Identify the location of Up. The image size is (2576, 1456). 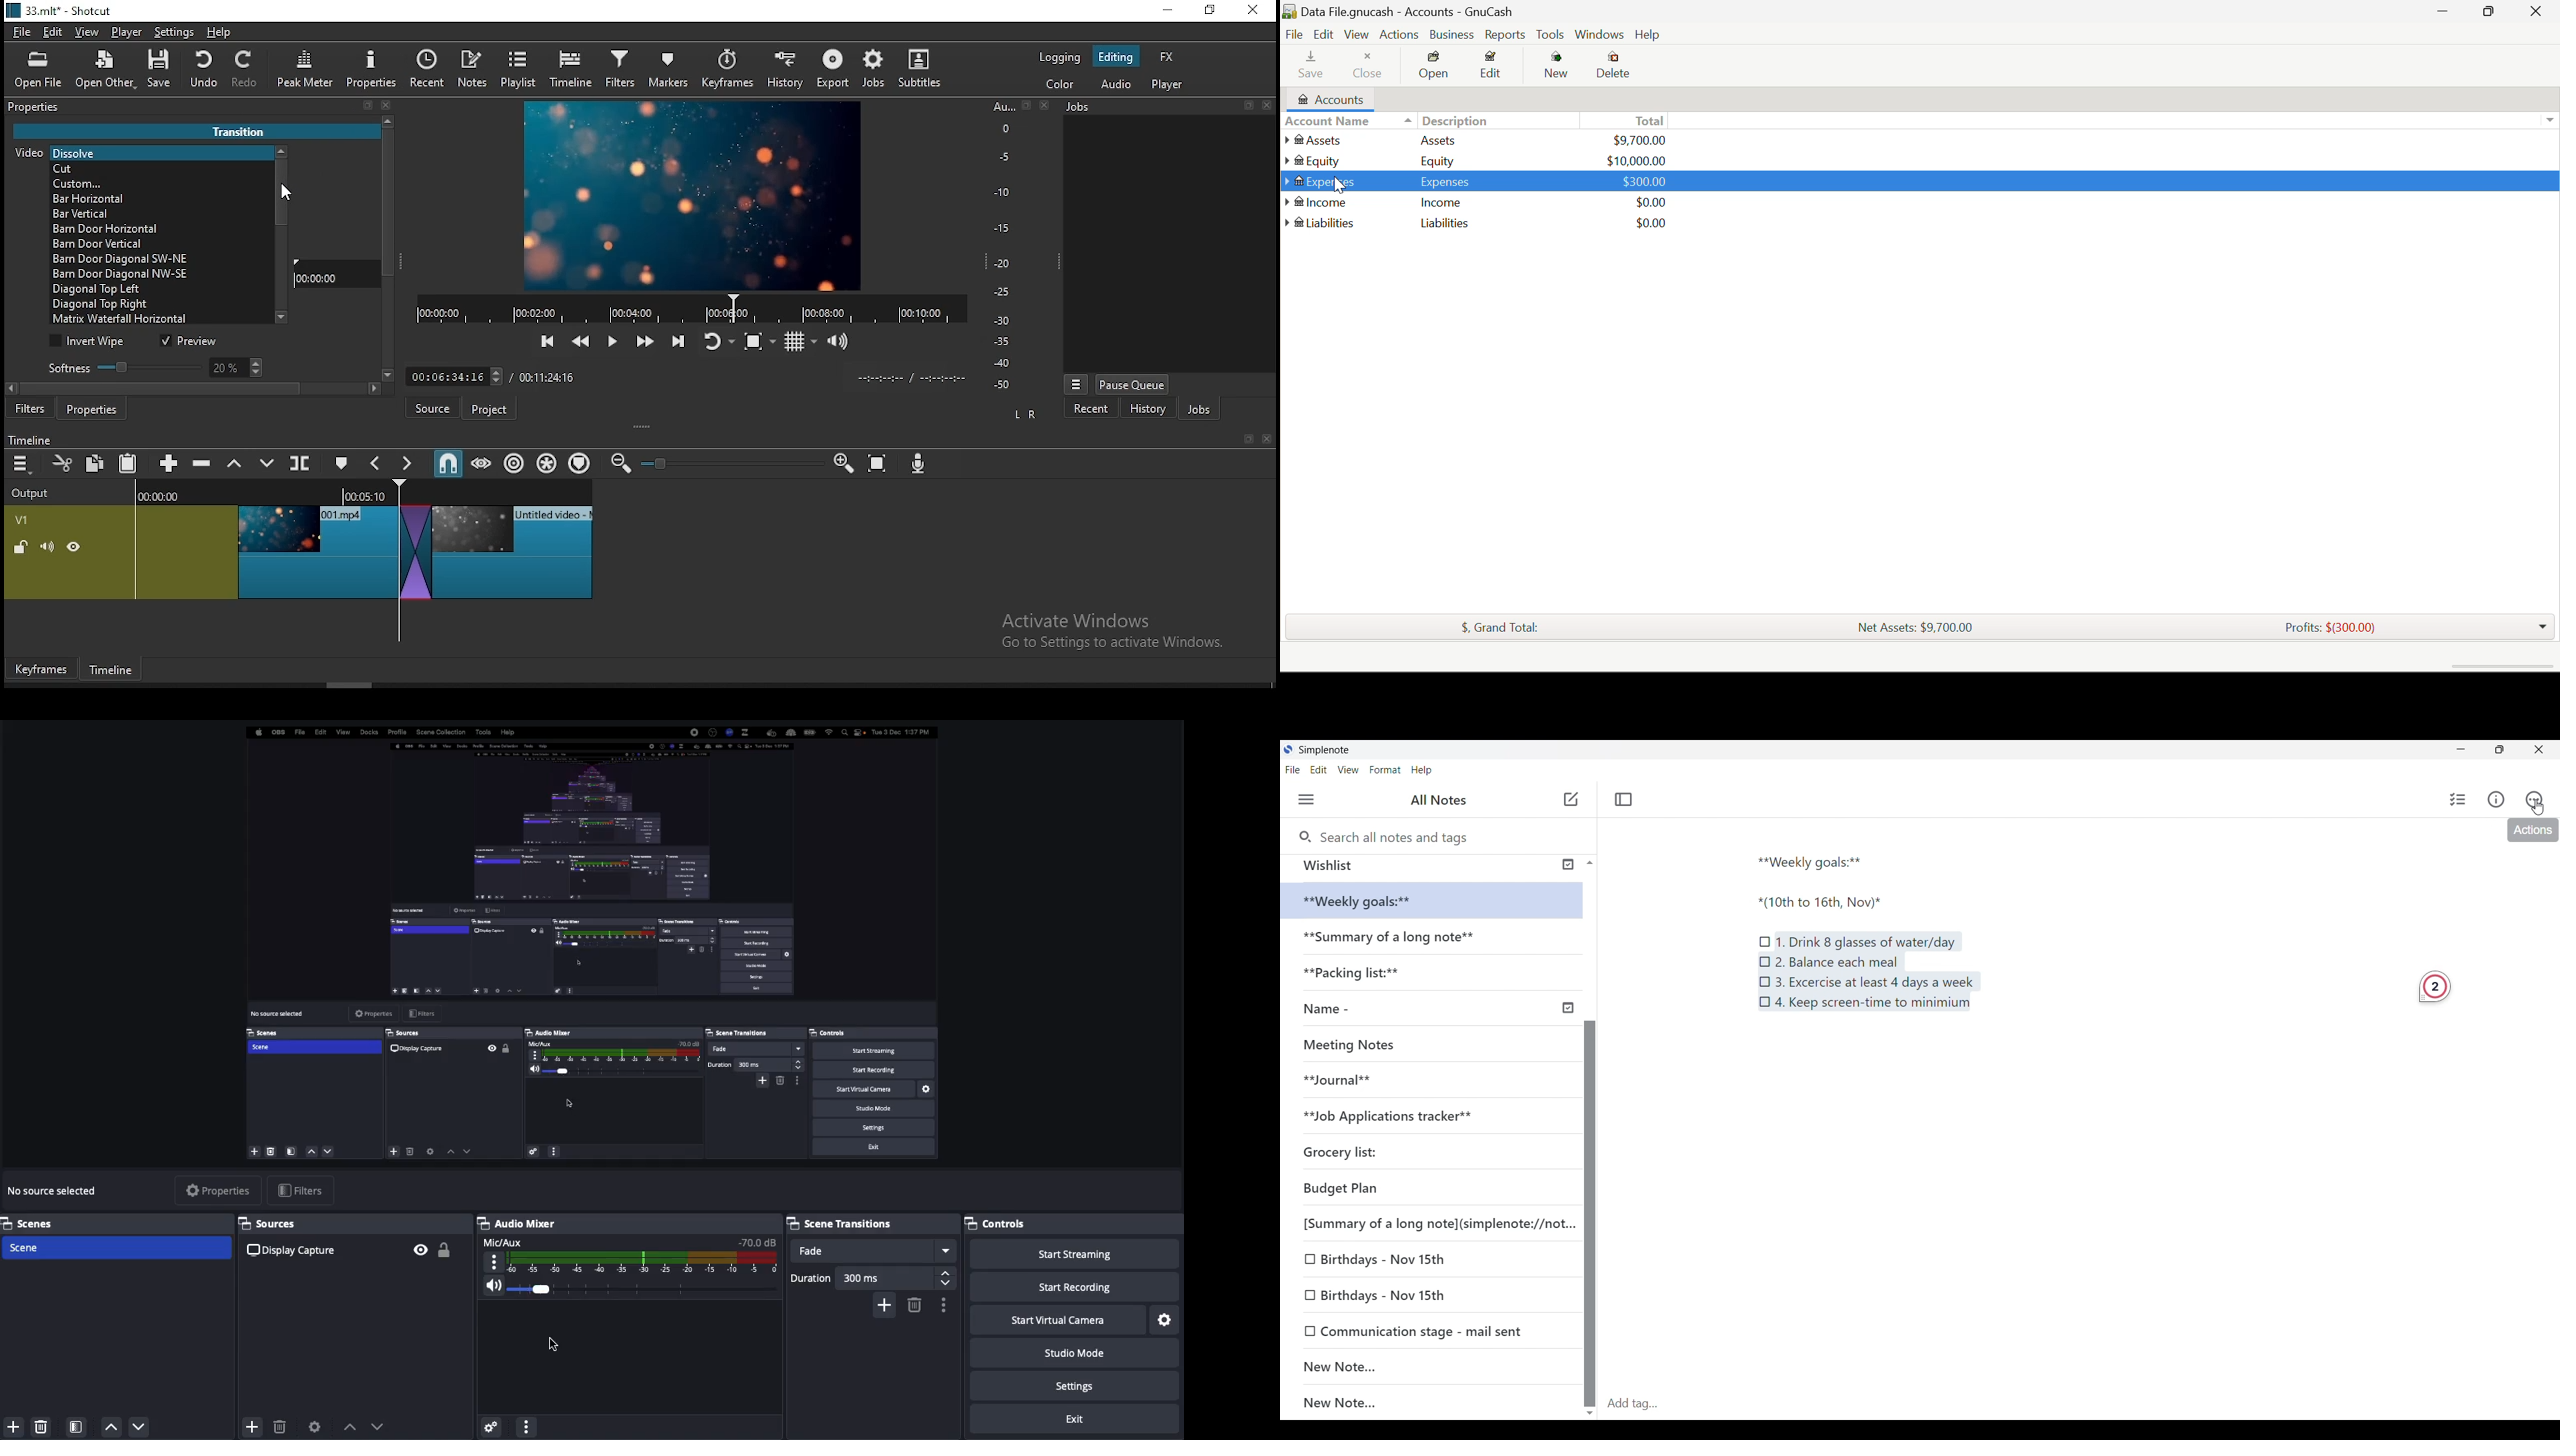
(112, 1427).